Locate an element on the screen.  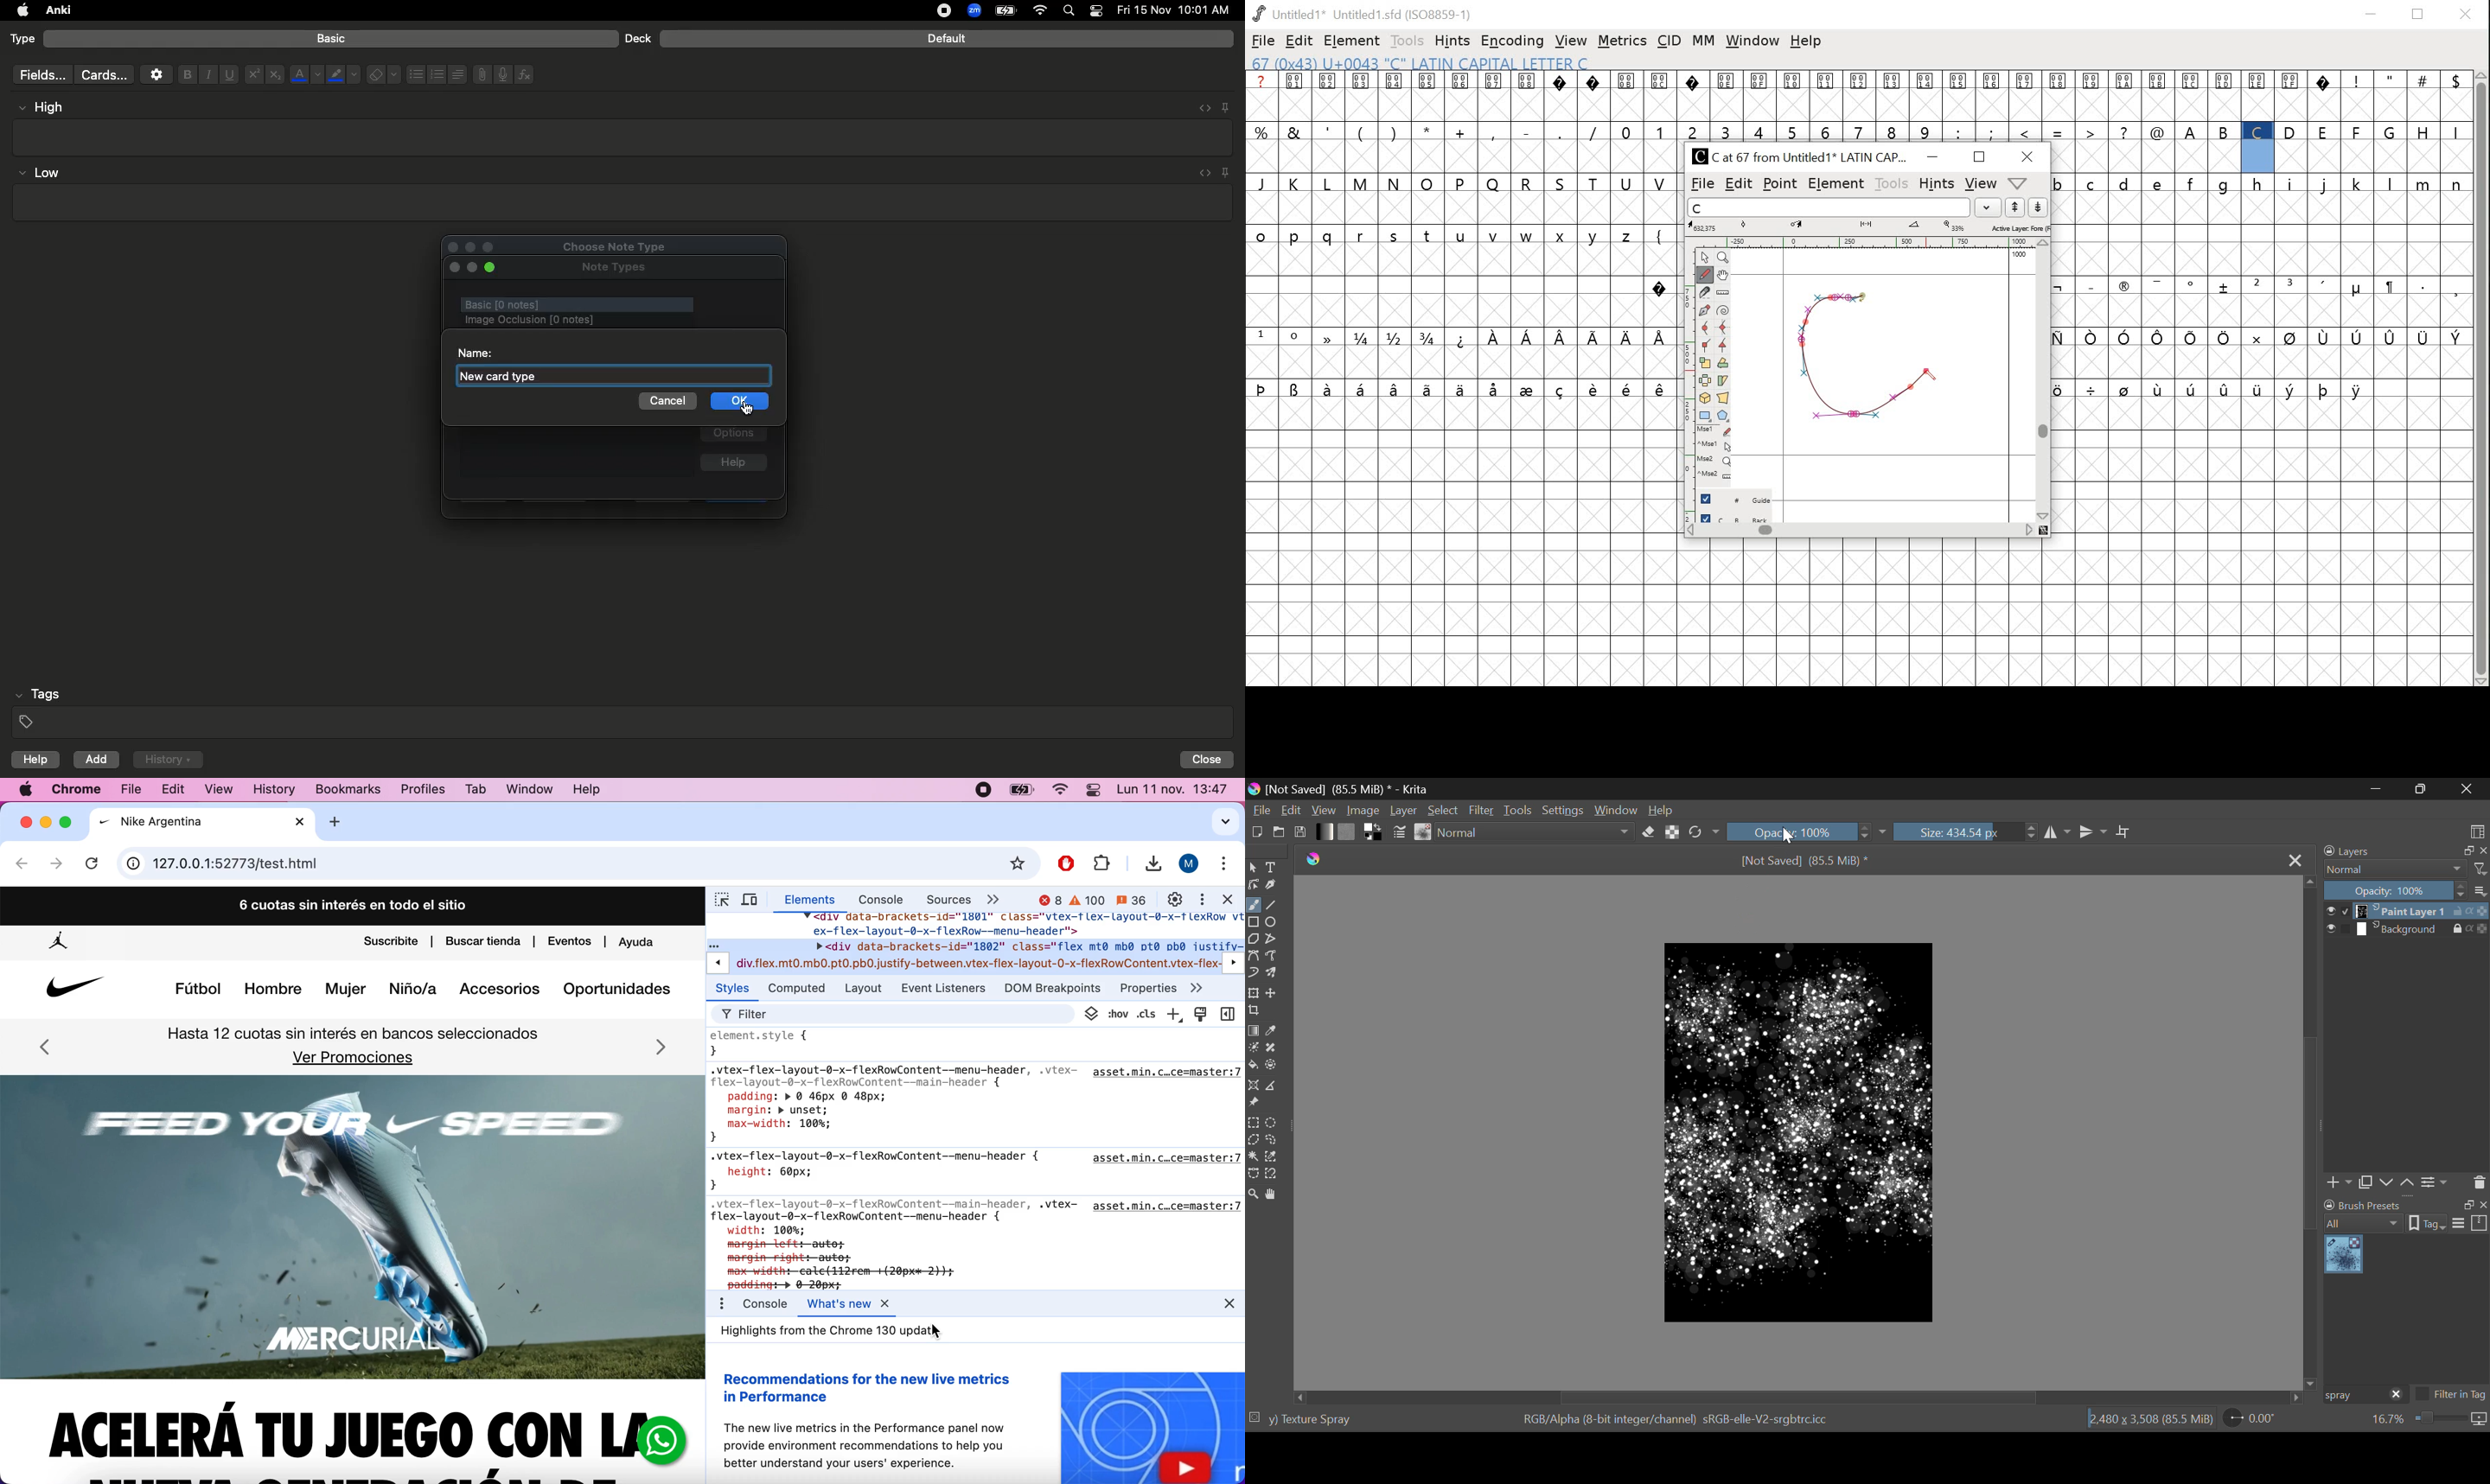
help is located at coordinates (733, 464).